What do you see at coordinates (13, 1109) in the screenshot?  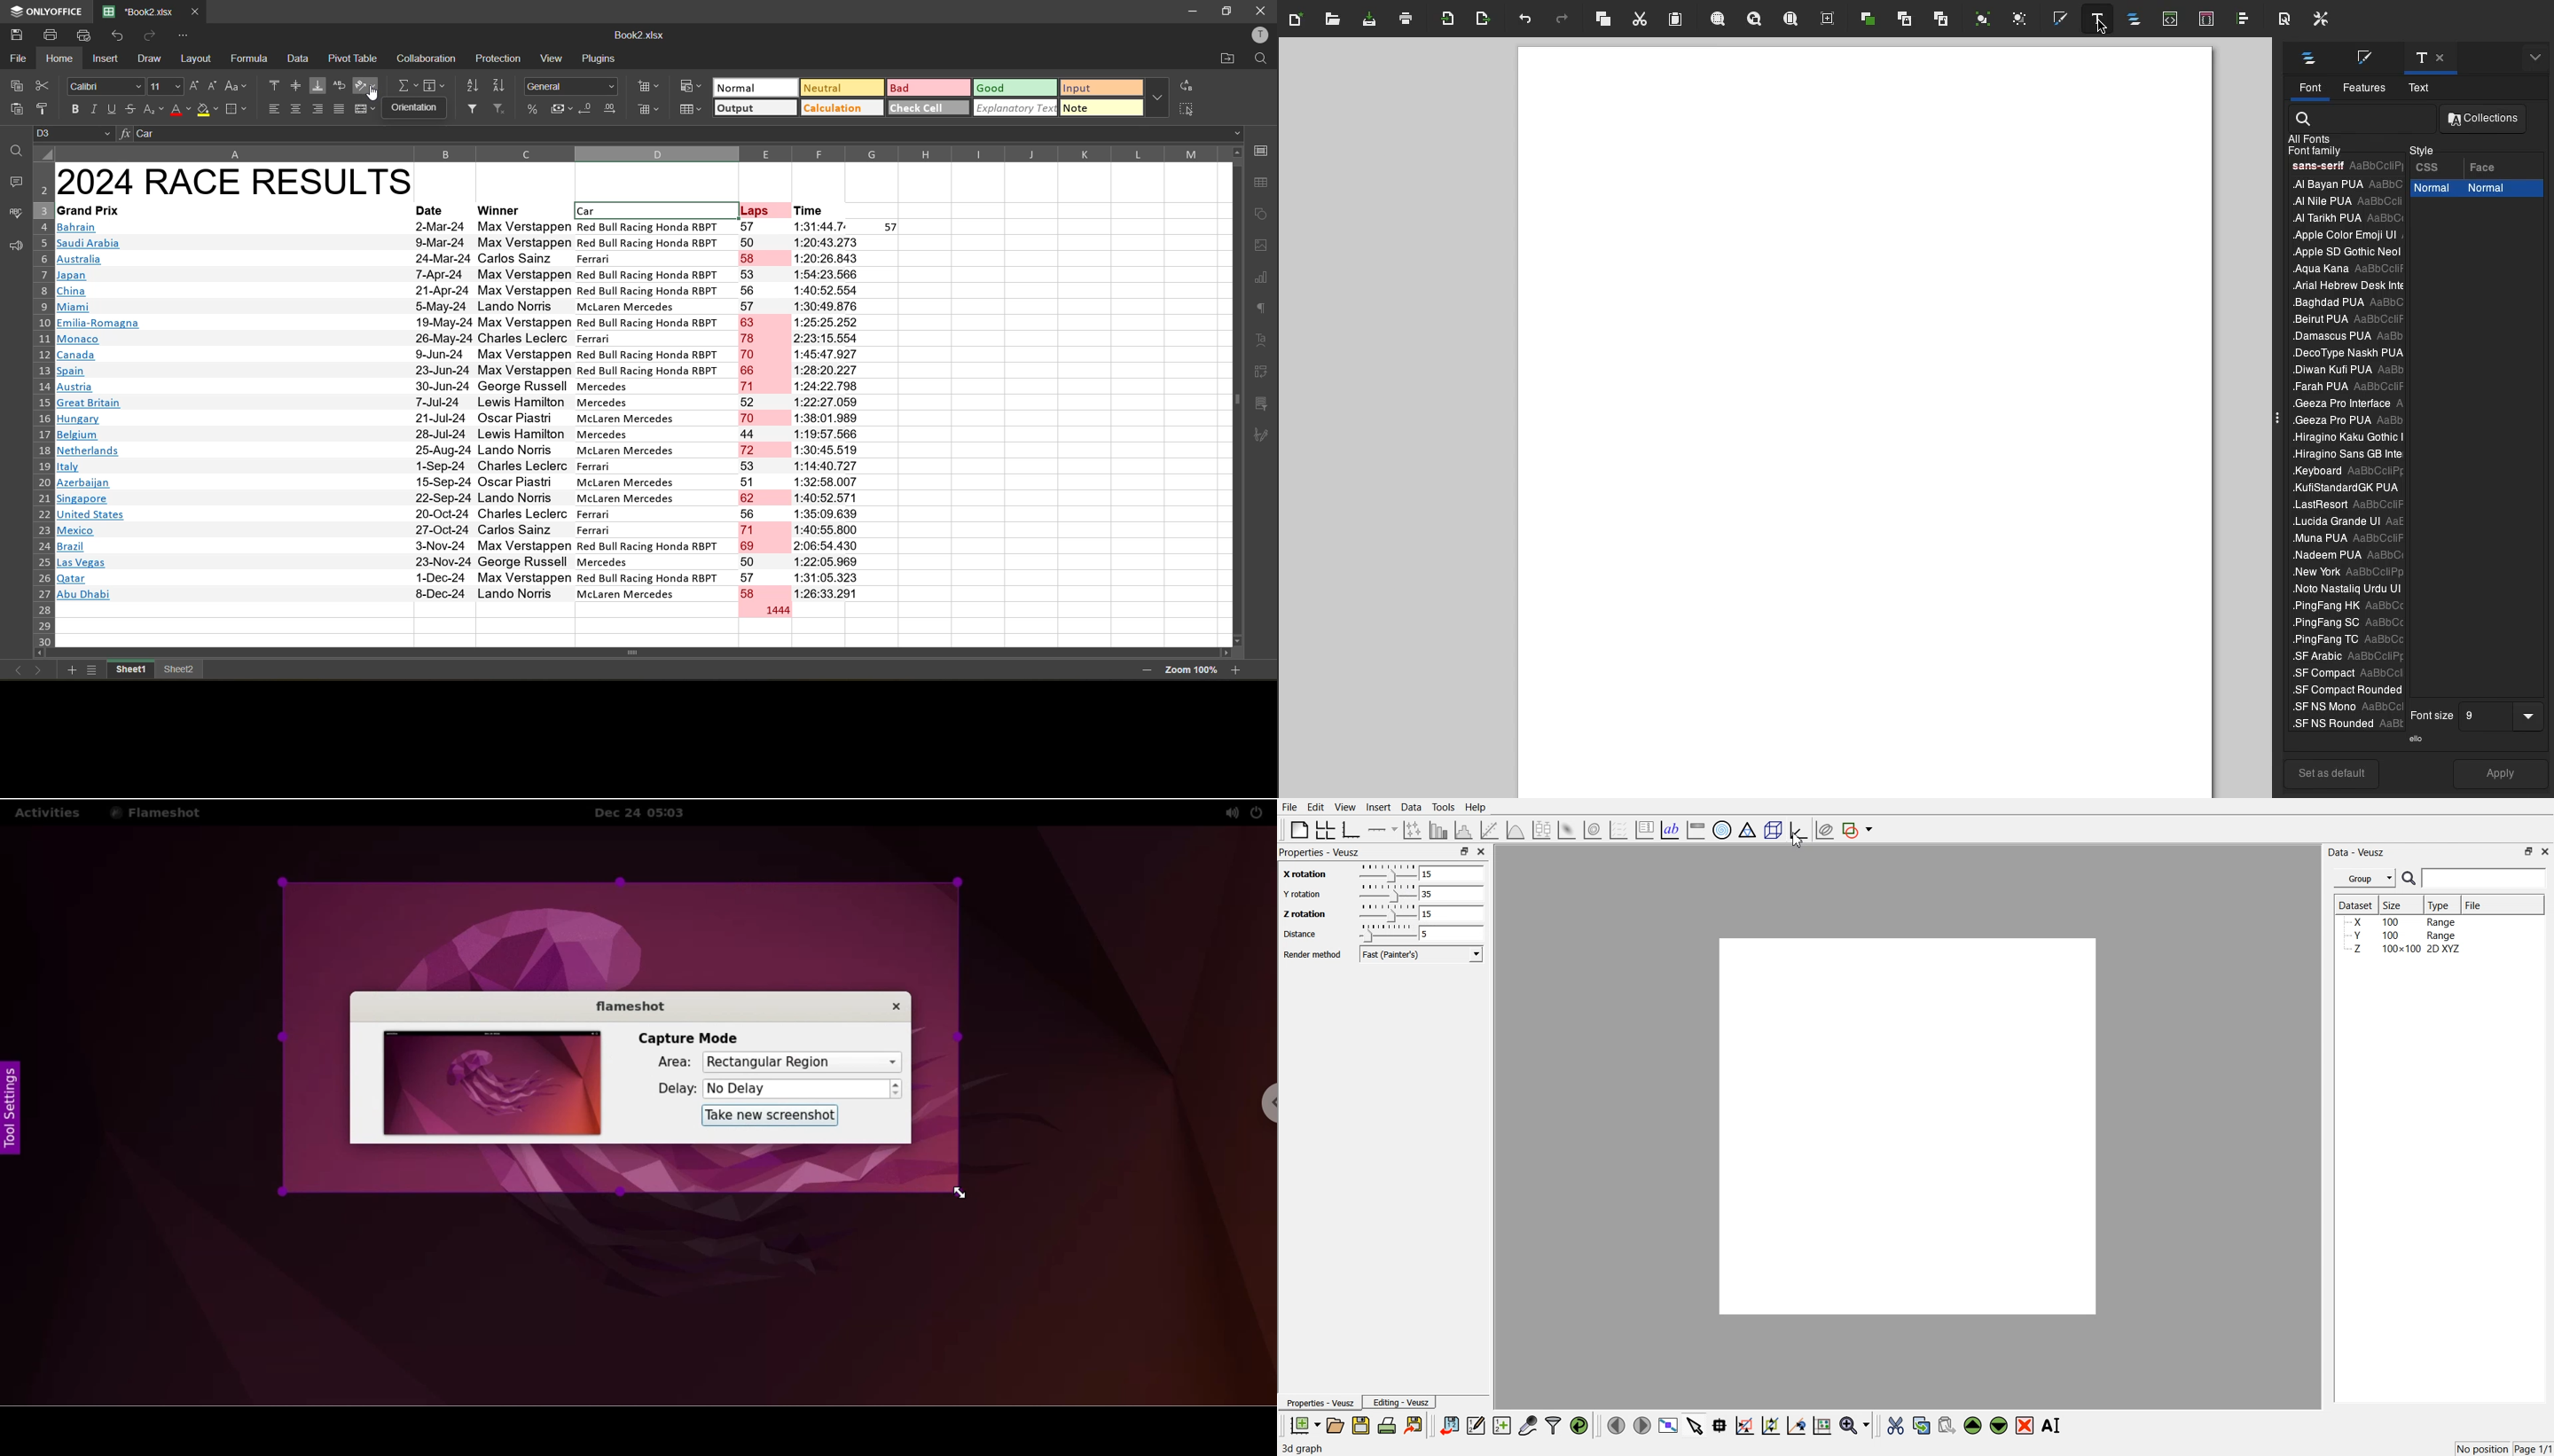 I see `tool settings` at bounding box center [13, 1109].